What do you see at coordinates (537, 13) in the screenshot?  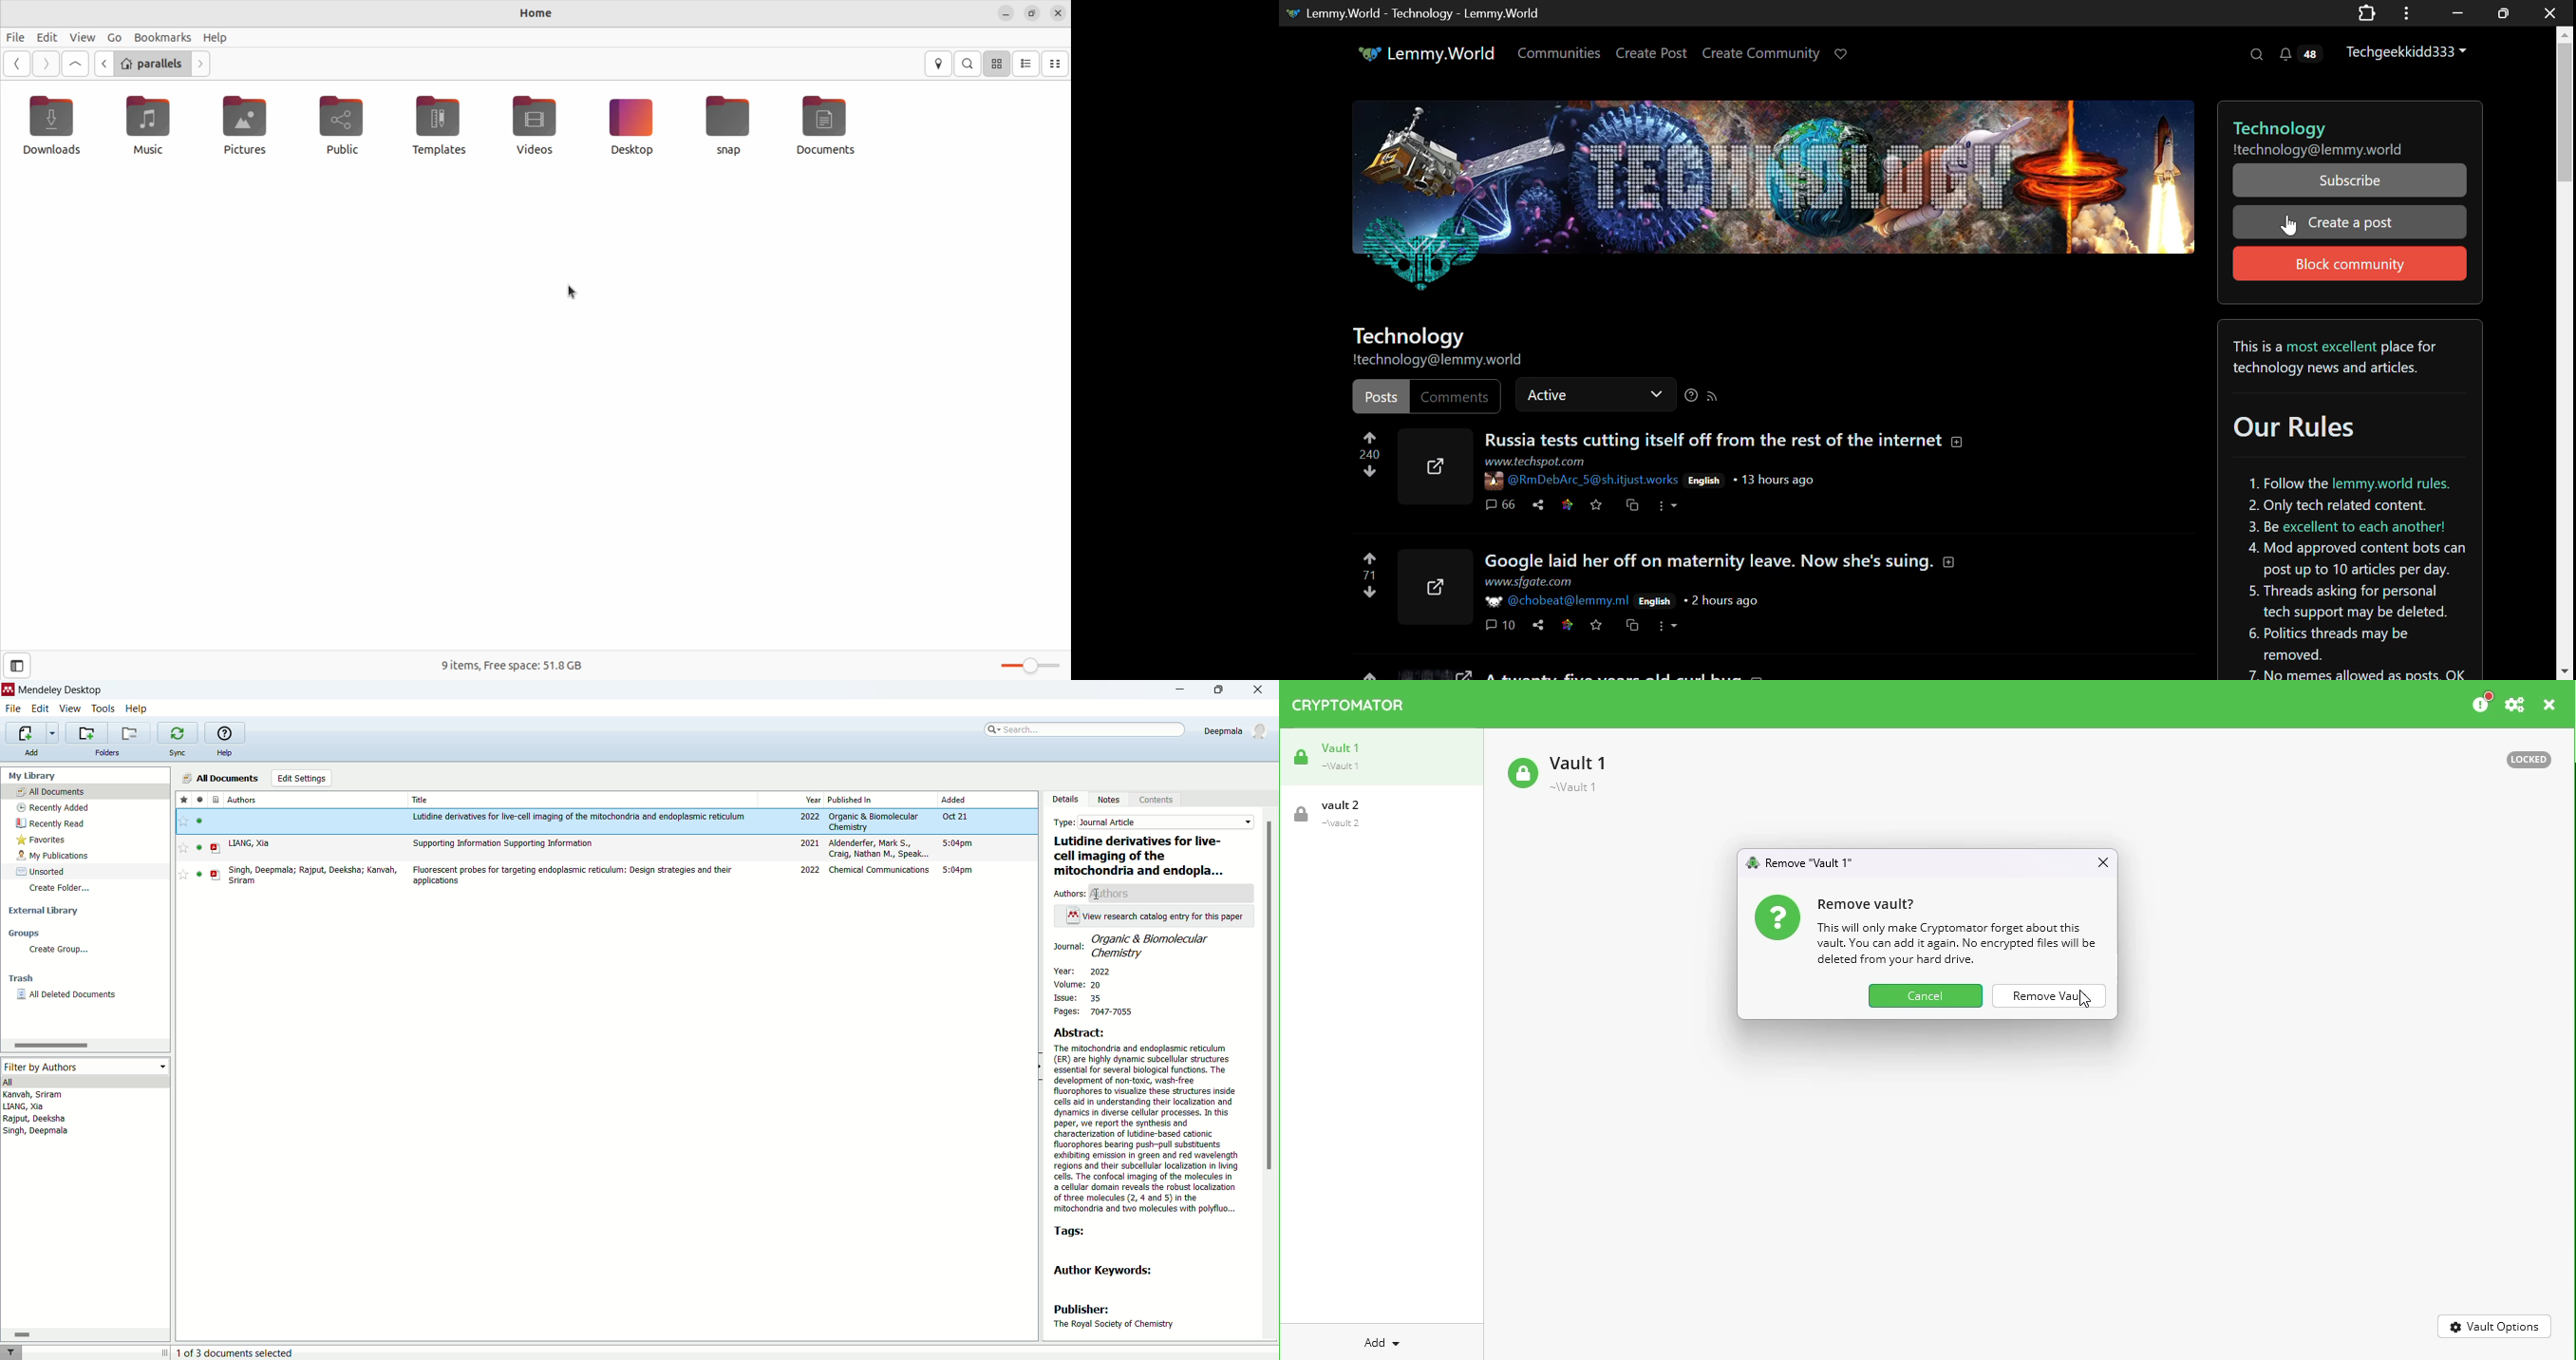 I see `Home` at bounding box center [537, 13].